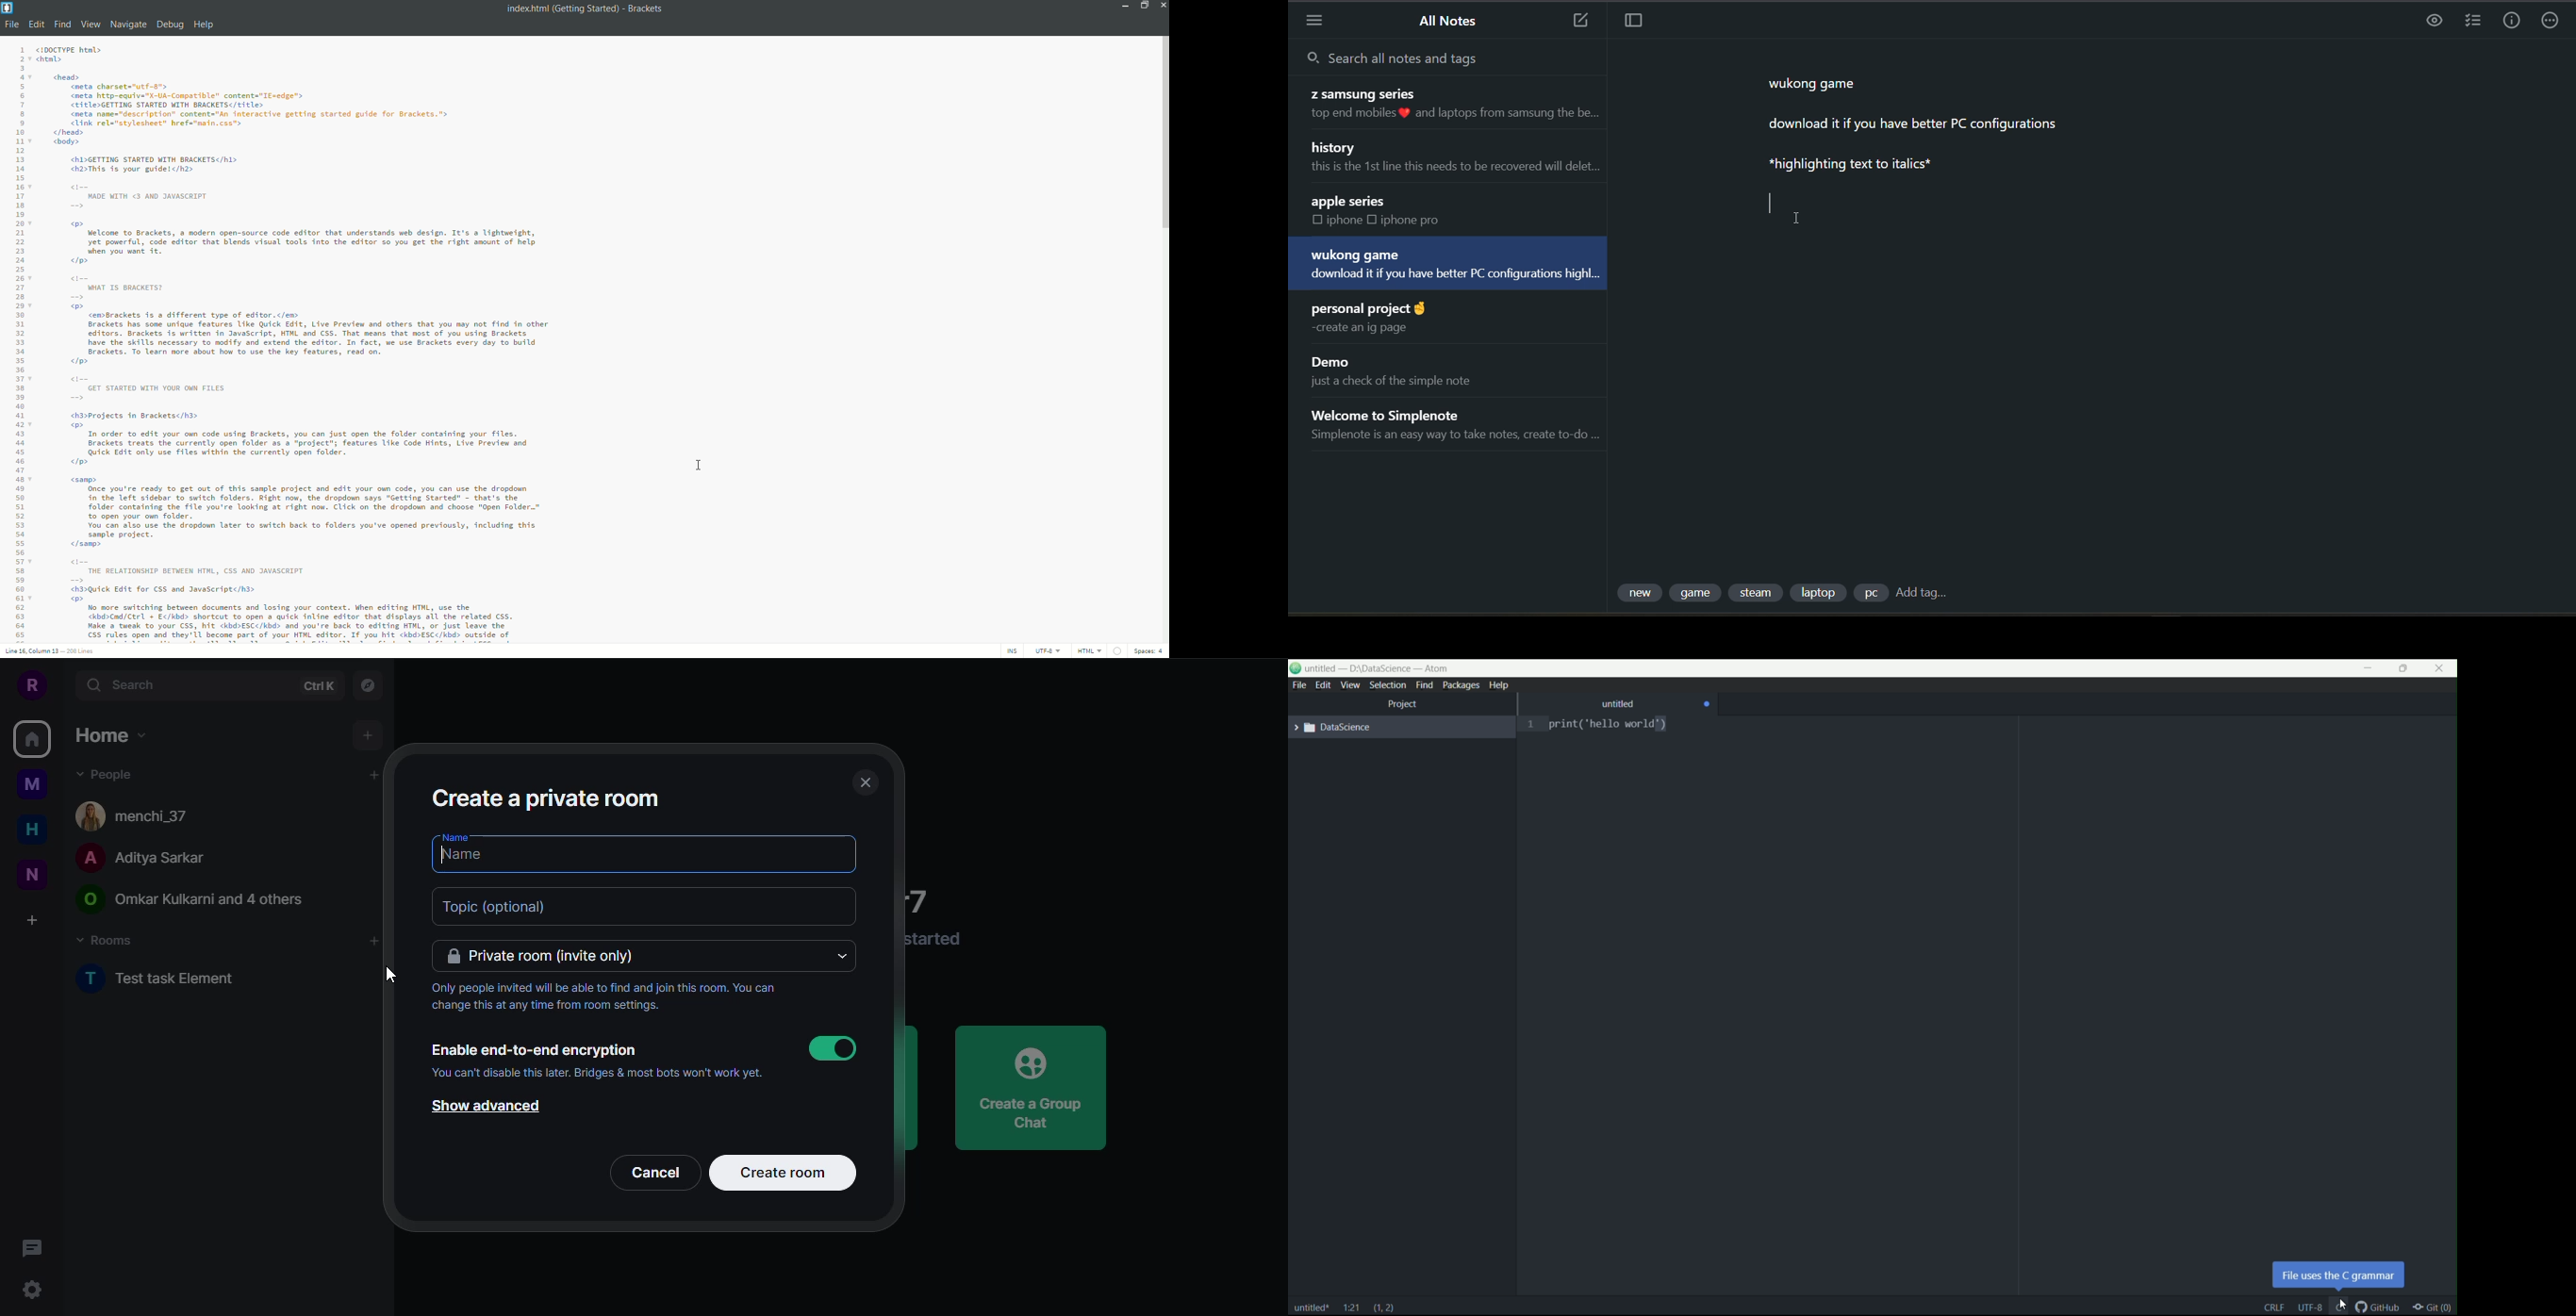 Image resolution: width=2576 pixels, height=1316 pixels. I want to click on pop up, so click(2342, 1276).